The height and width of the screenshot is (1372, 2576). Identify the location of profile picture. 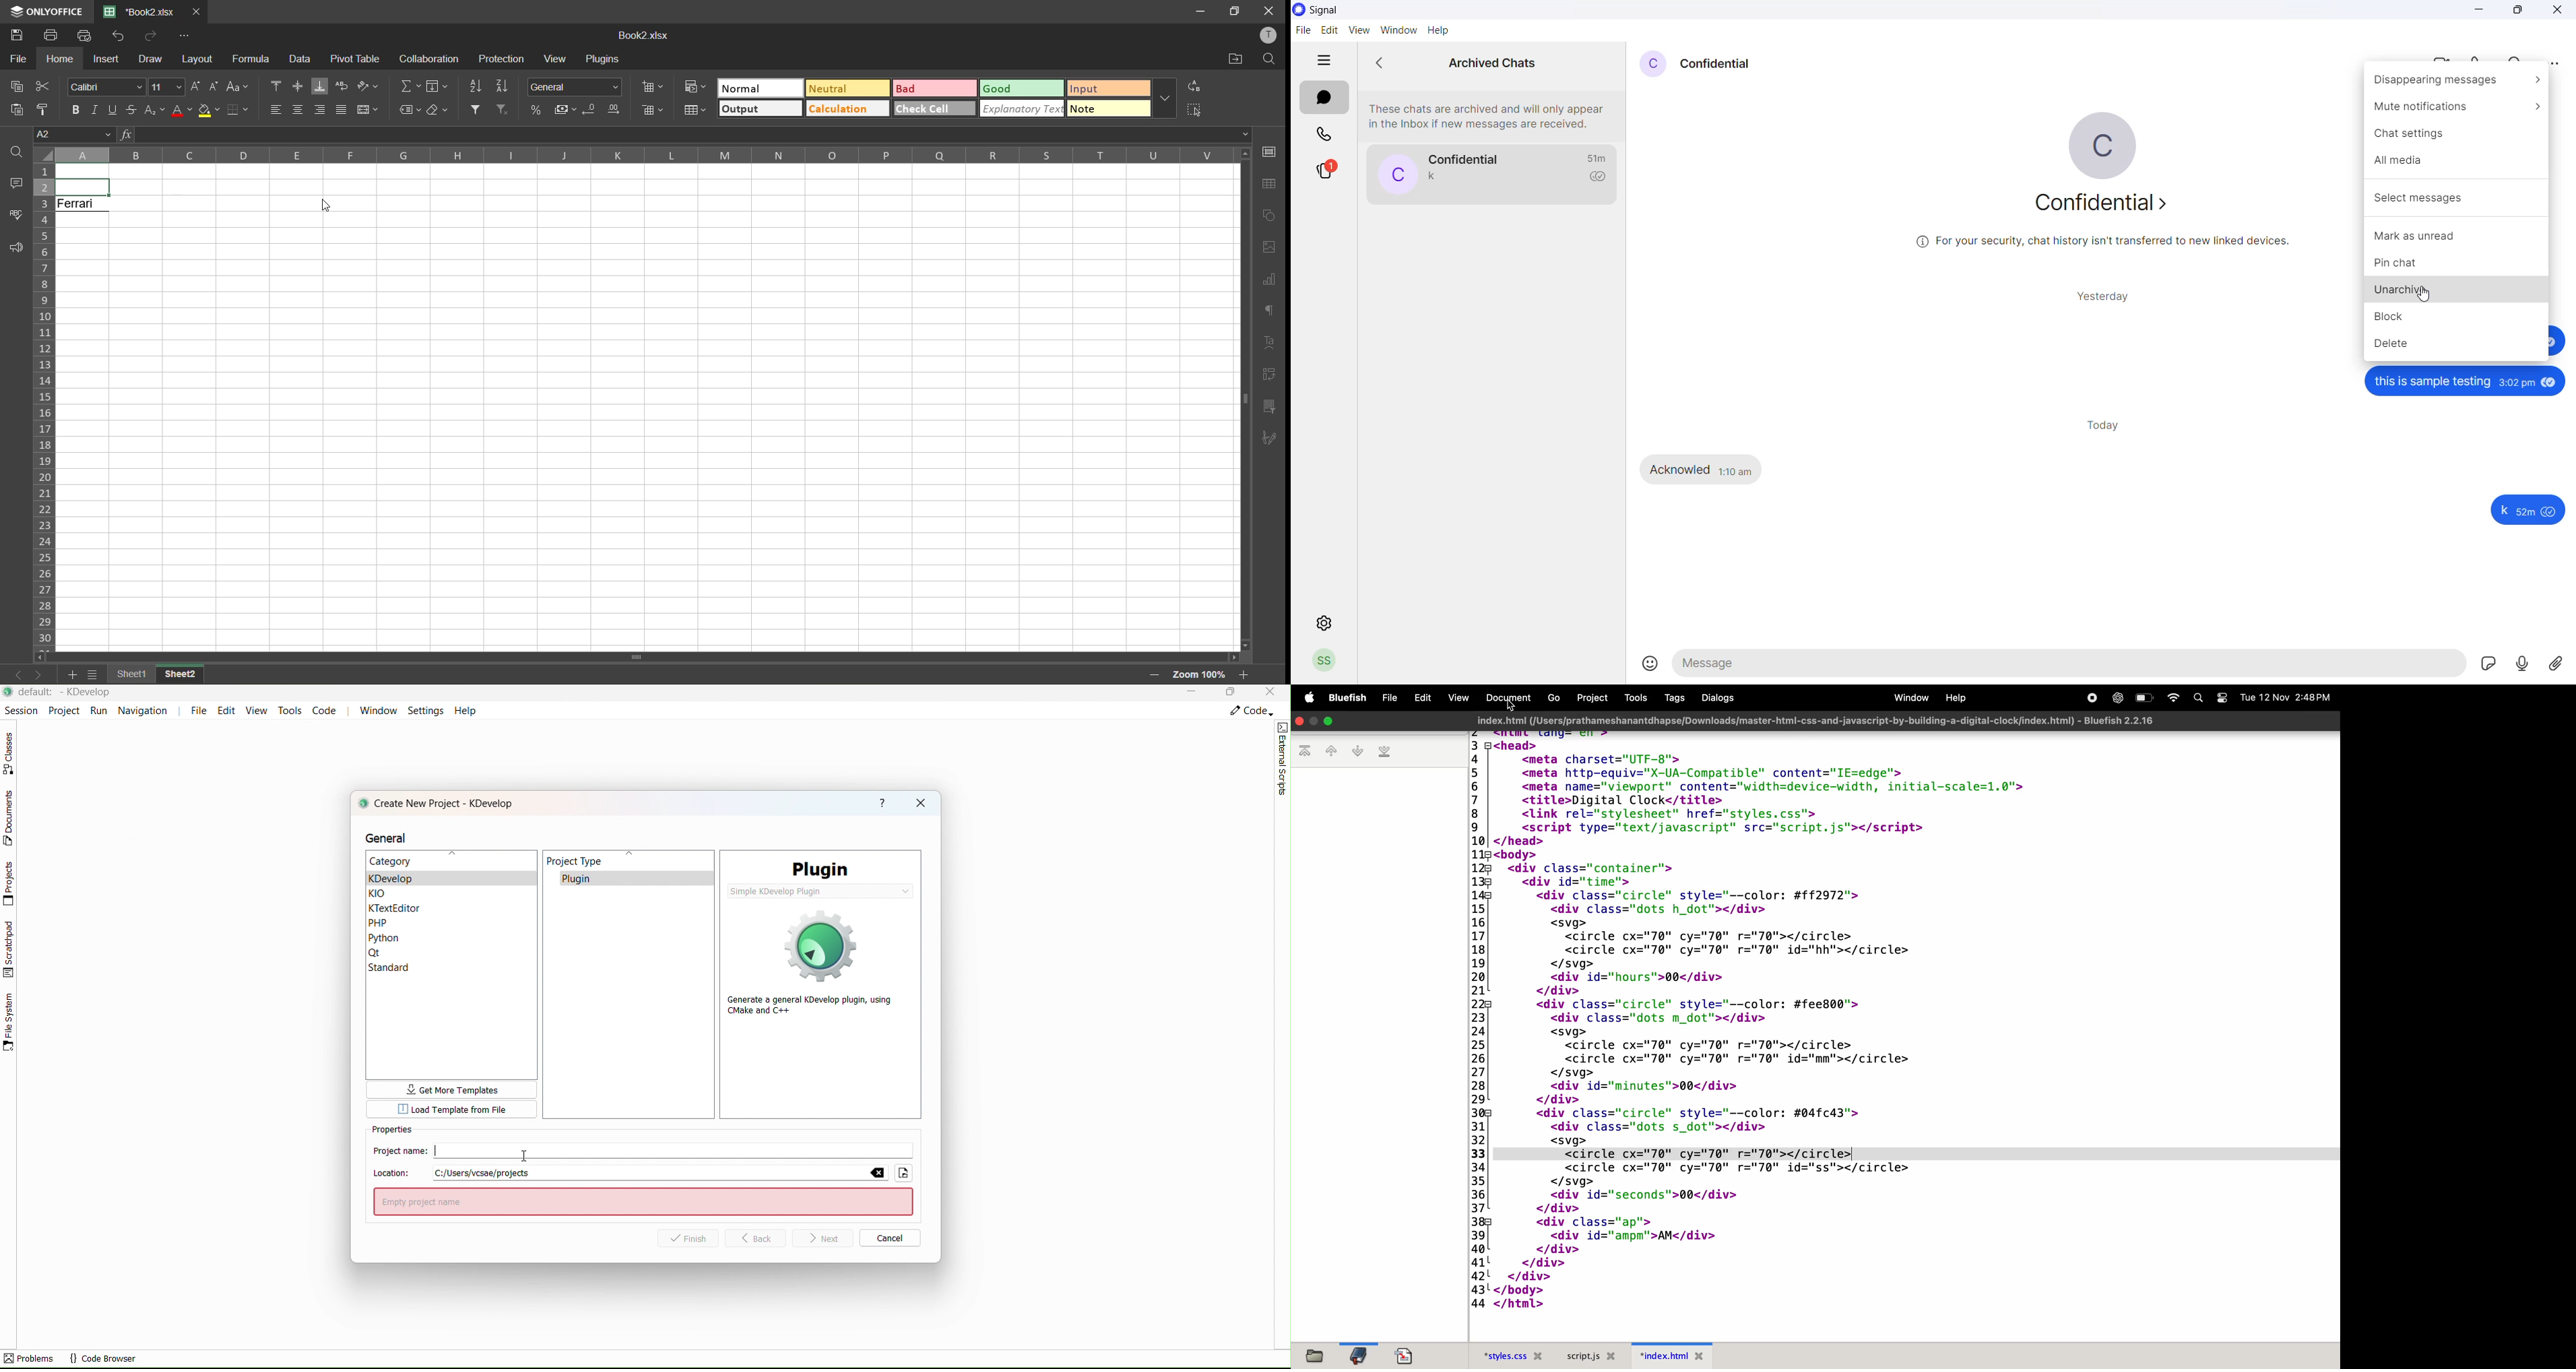
(1395, 174).